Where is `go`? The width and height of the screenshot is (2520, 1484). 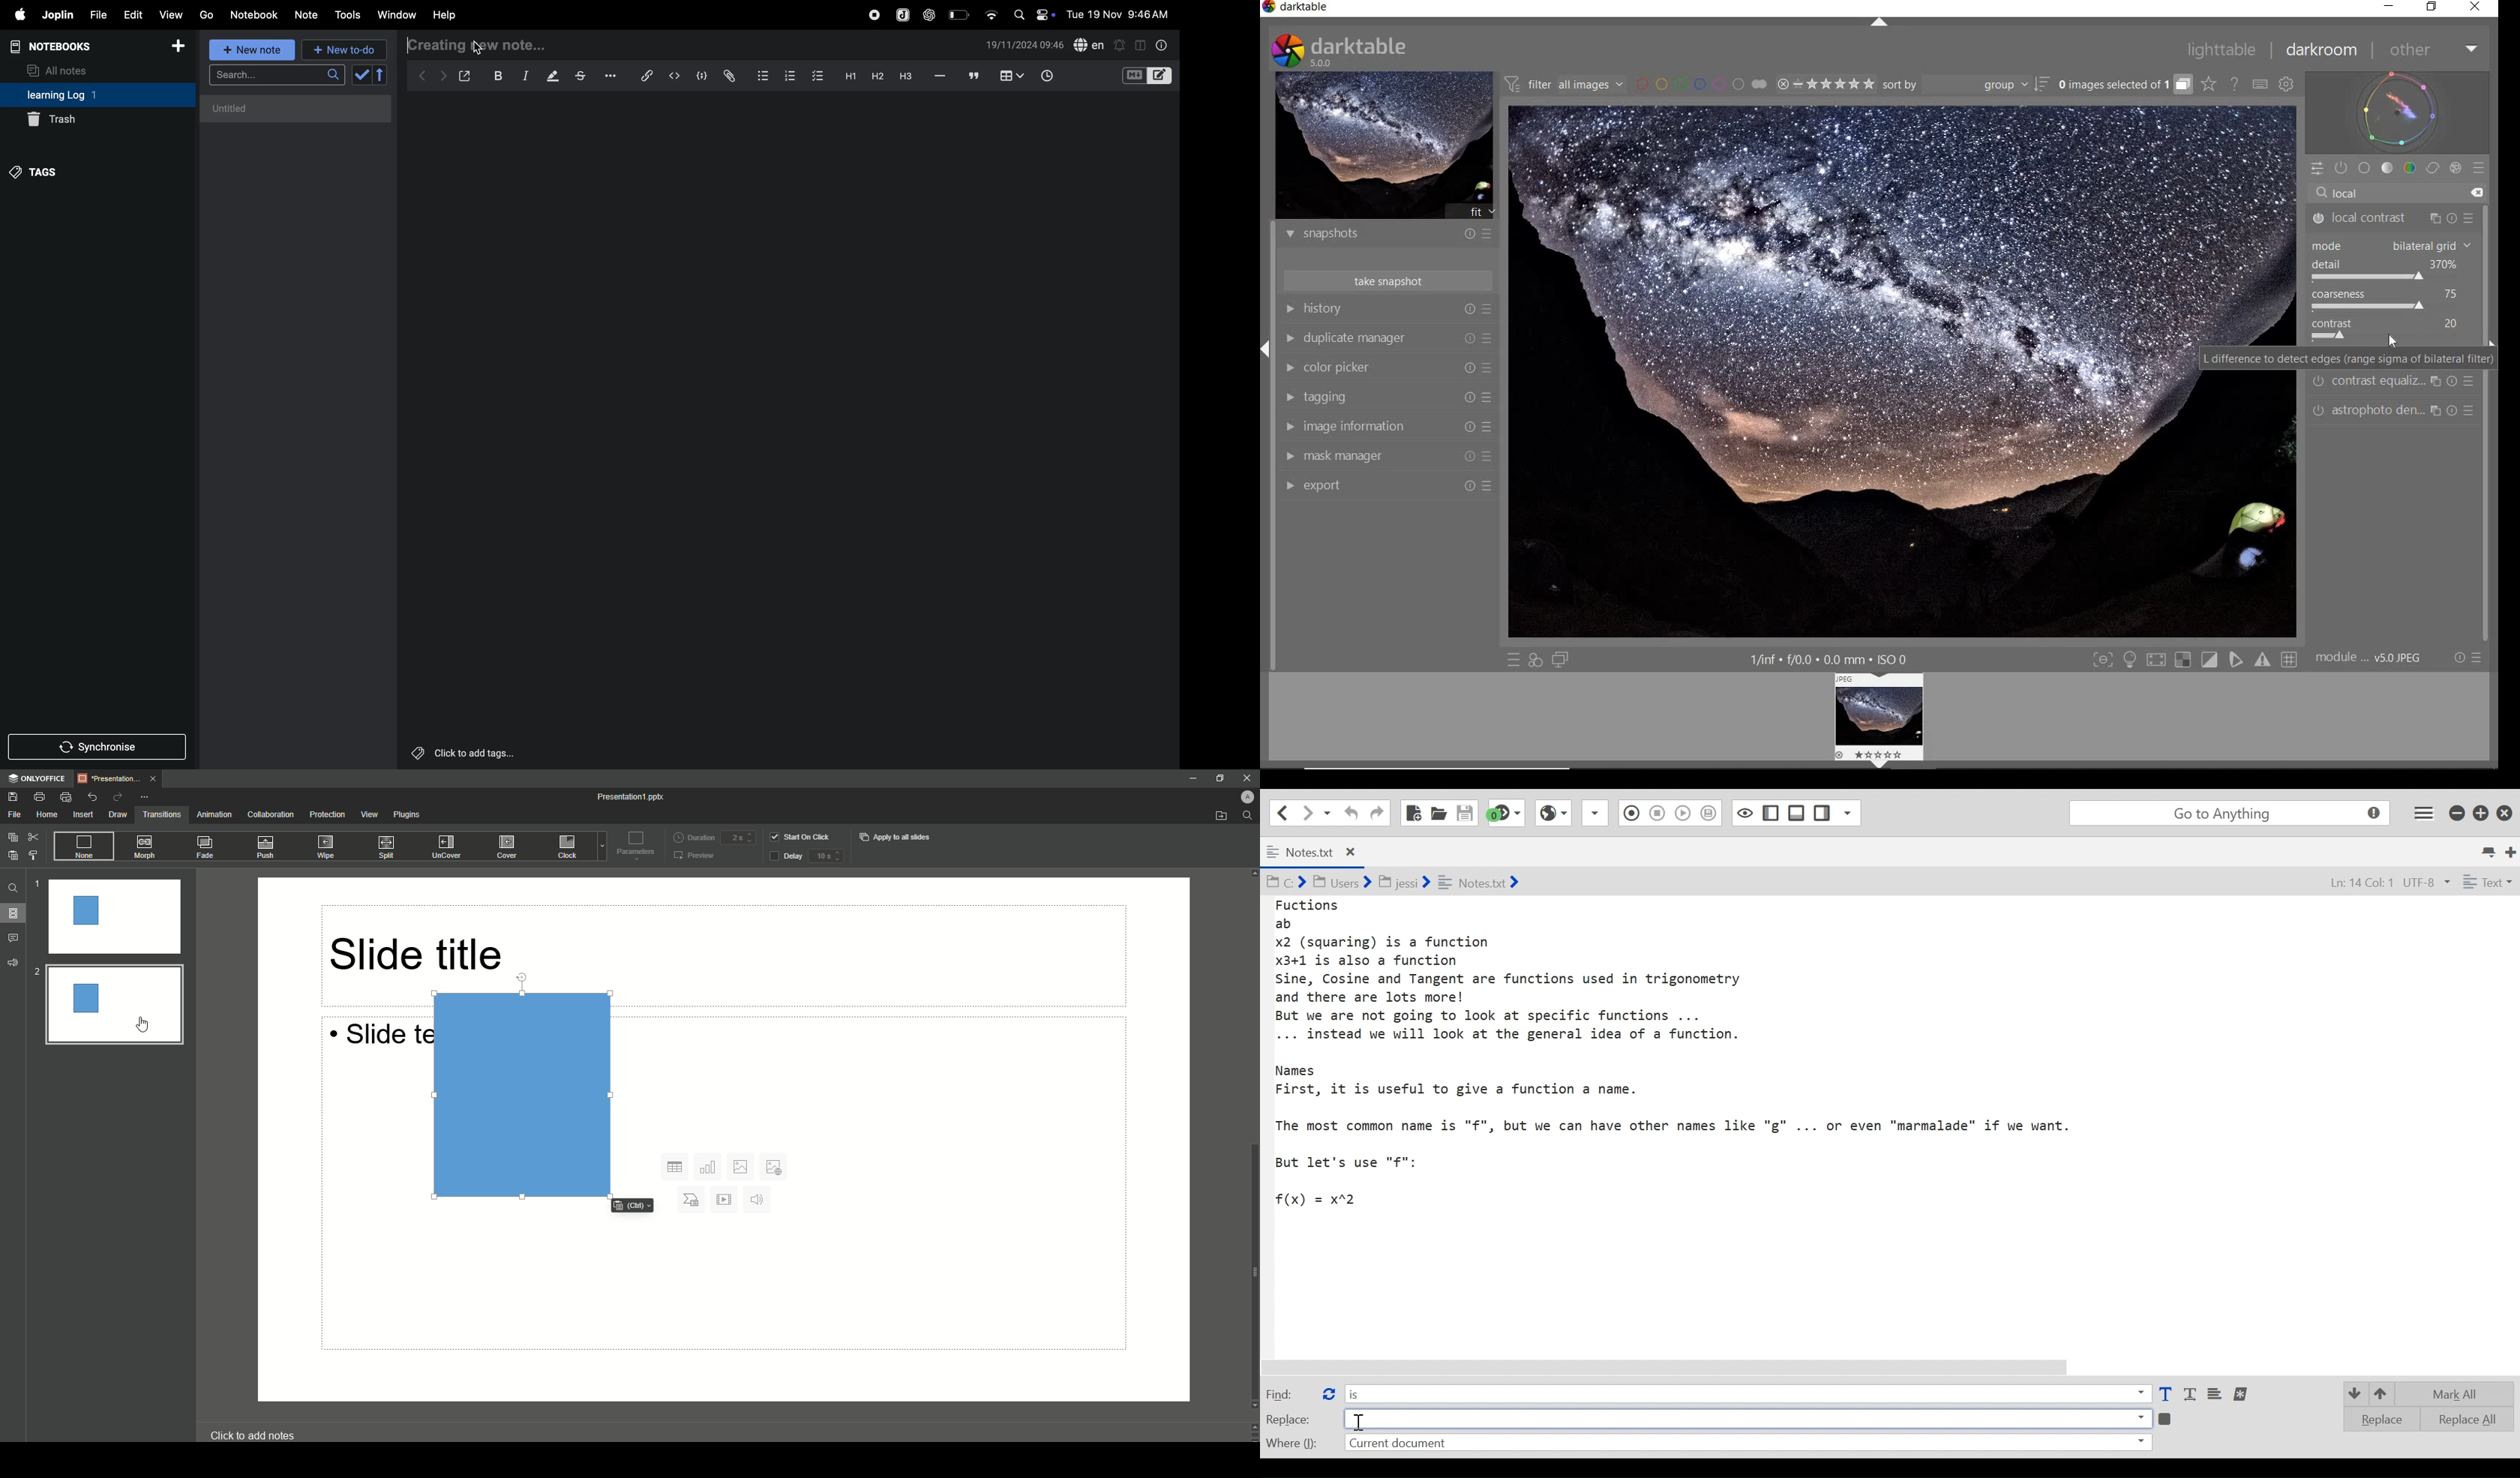
go is located at coordinates (205, 14).